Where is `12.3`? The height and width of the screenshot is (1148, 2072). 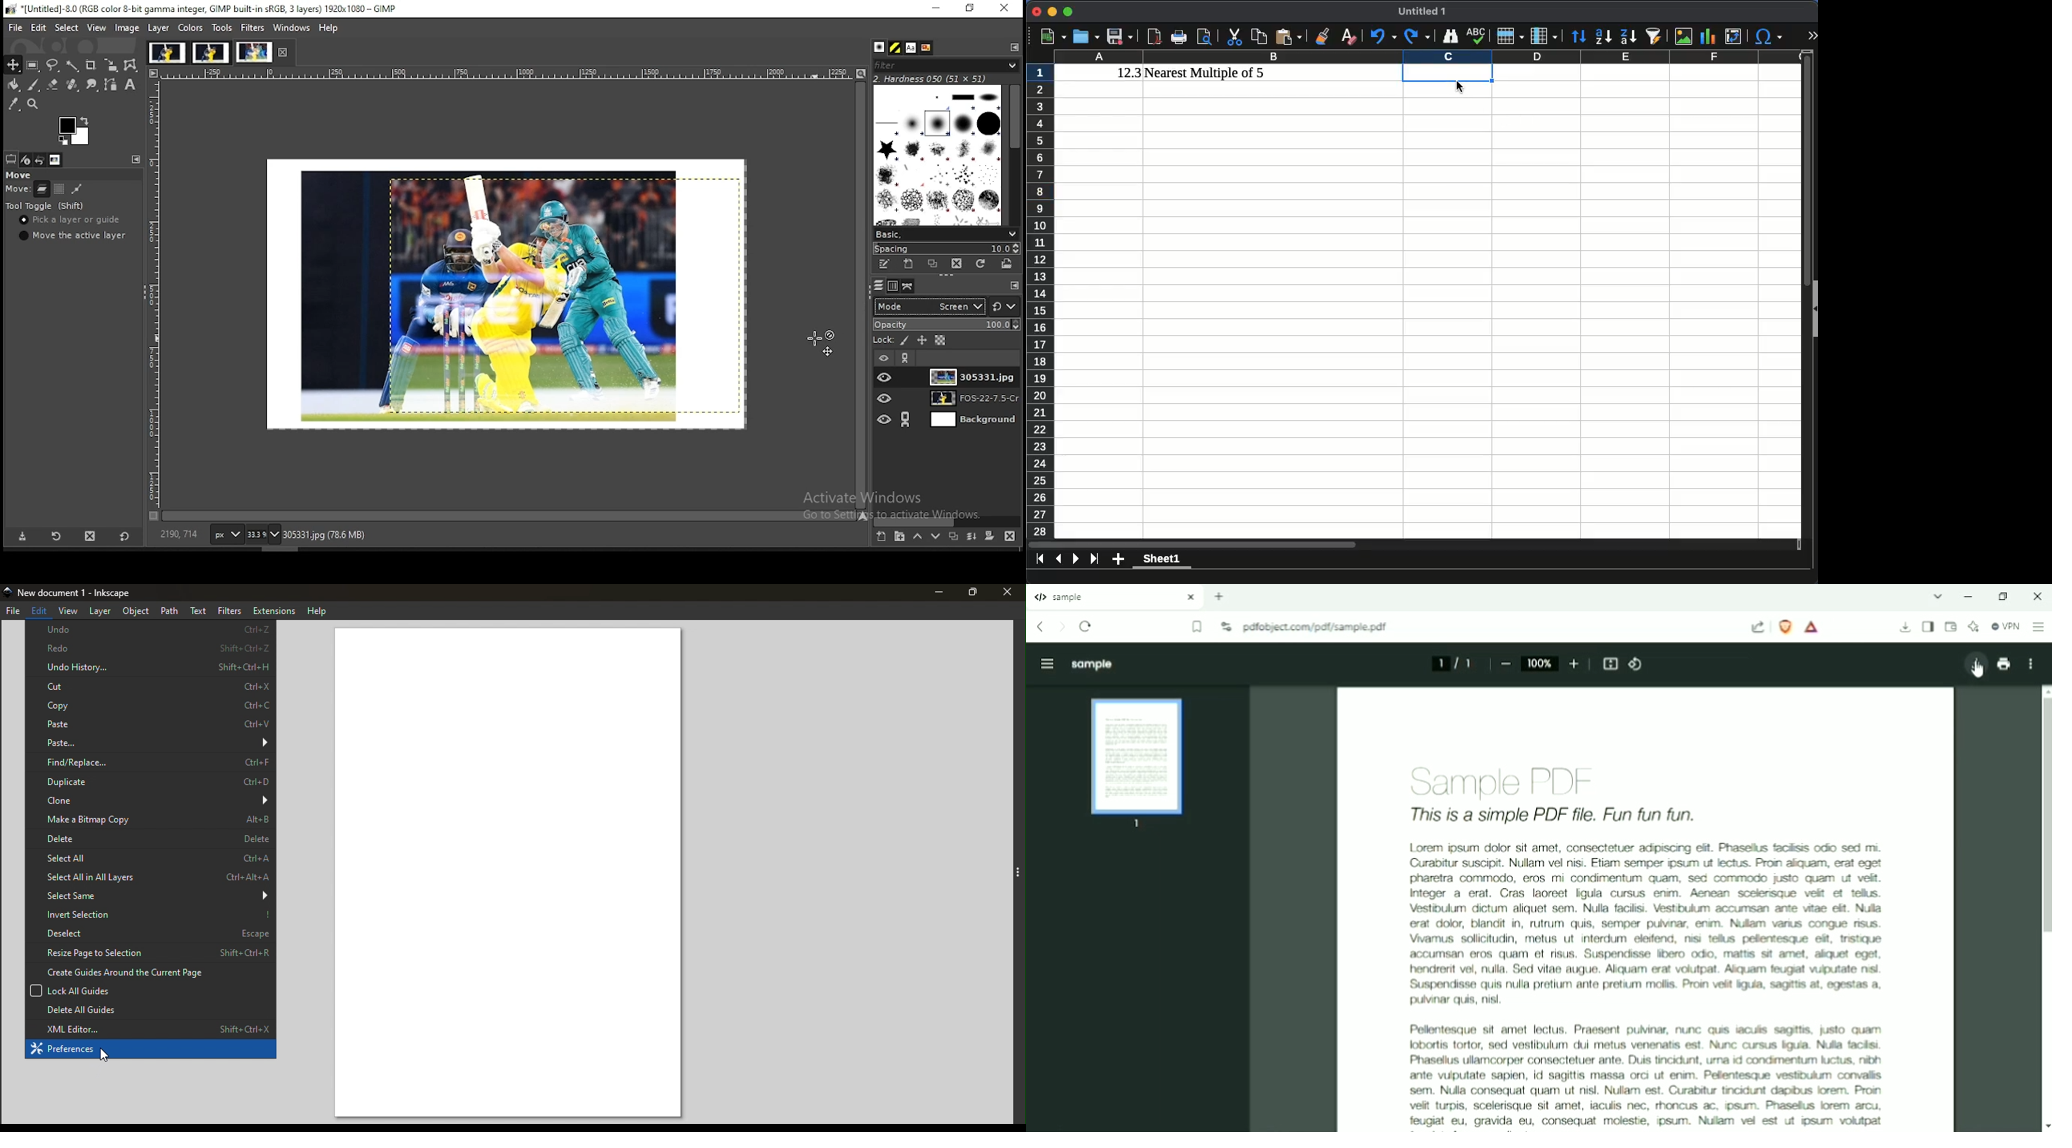 12.3 is located at coordinates (1130, 73).